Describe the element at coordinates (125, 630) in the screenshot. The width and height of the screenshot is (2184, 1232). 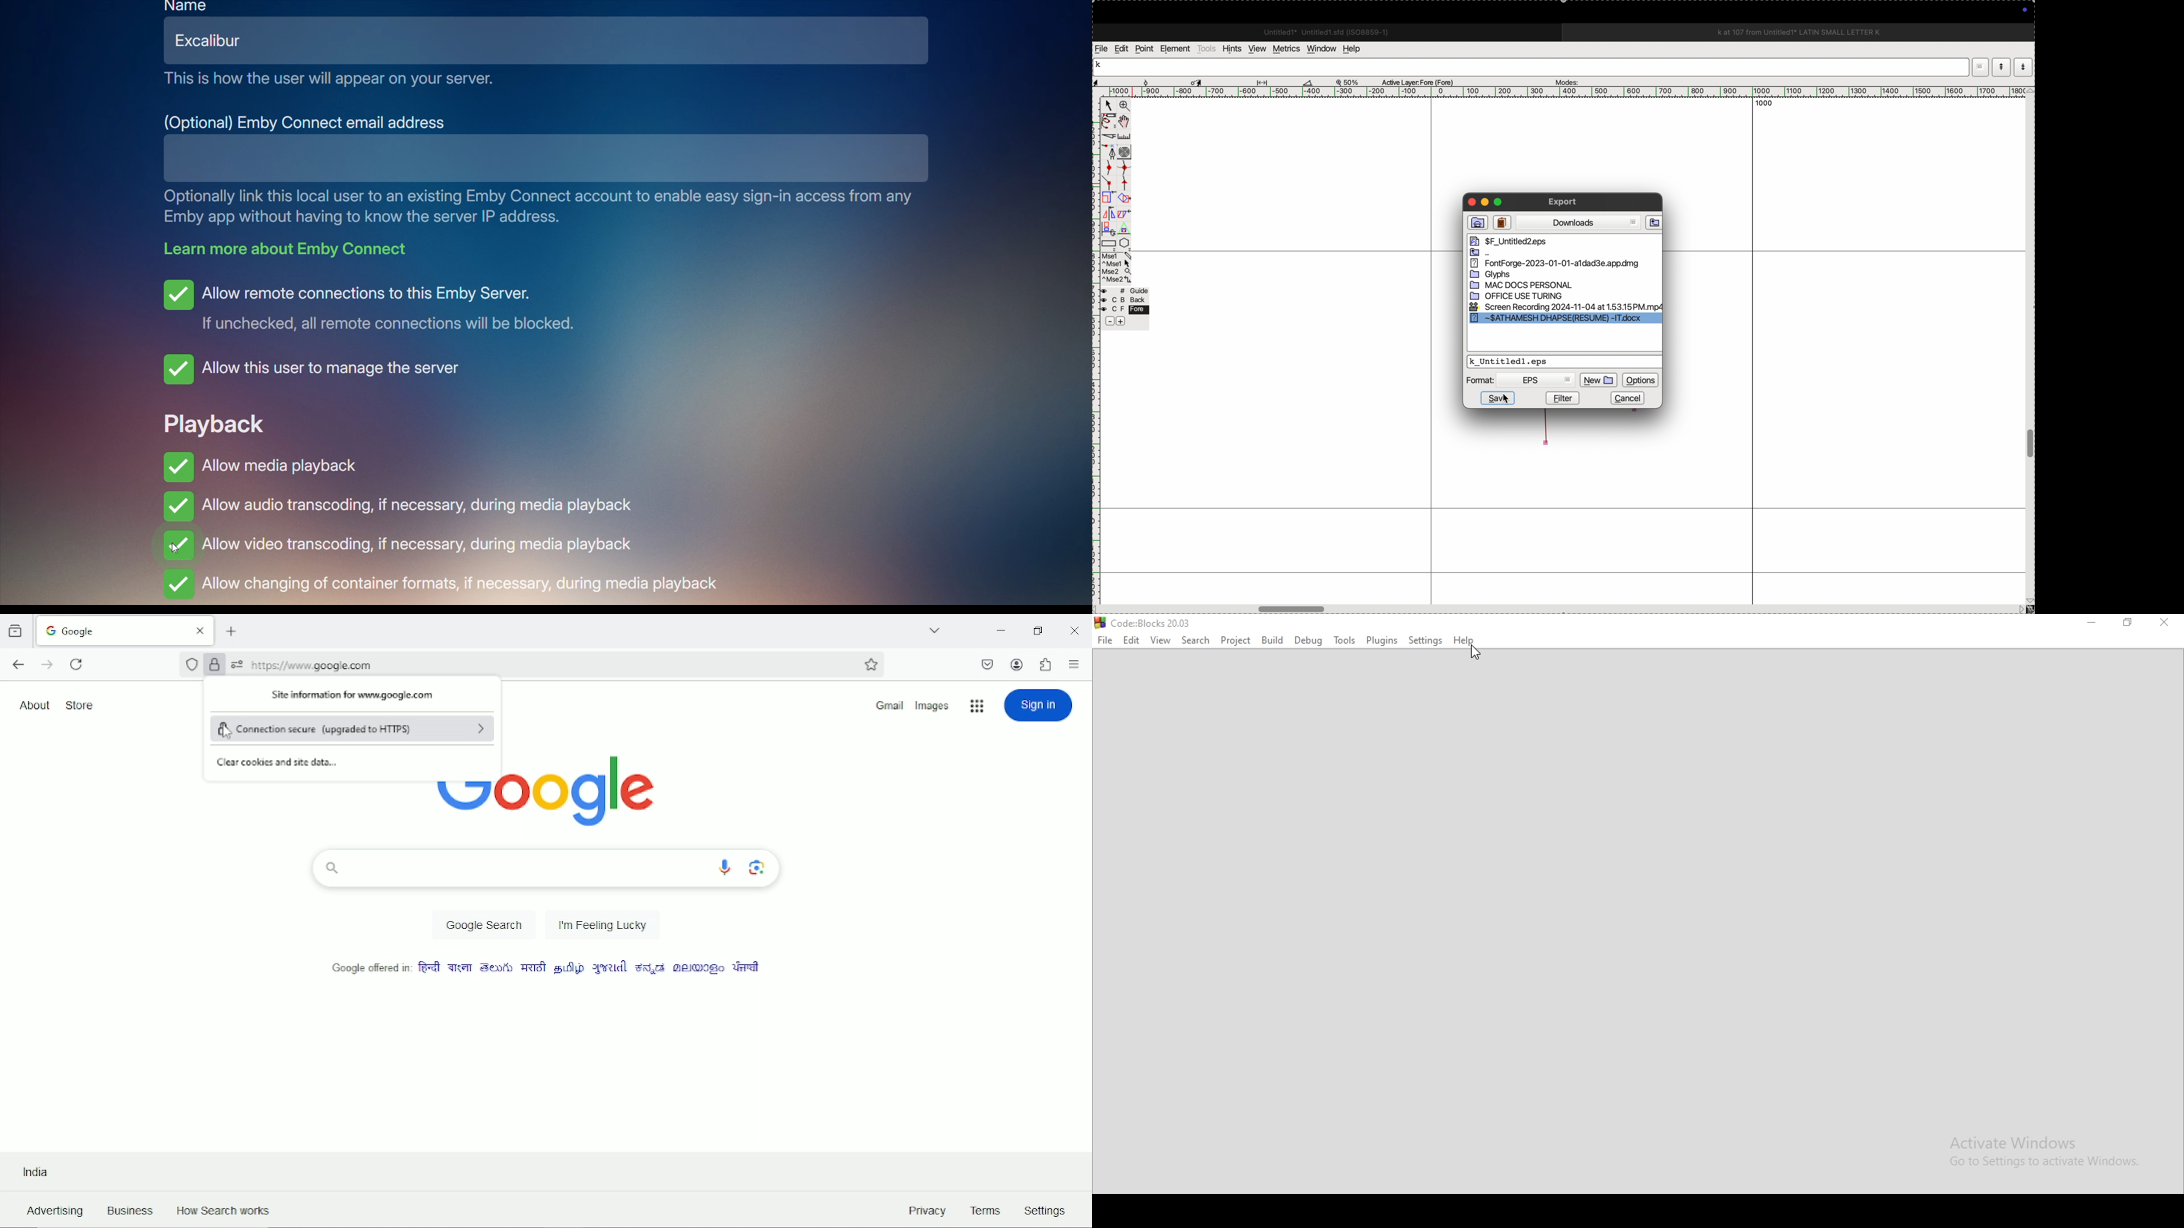
I see `google tab` at that location.